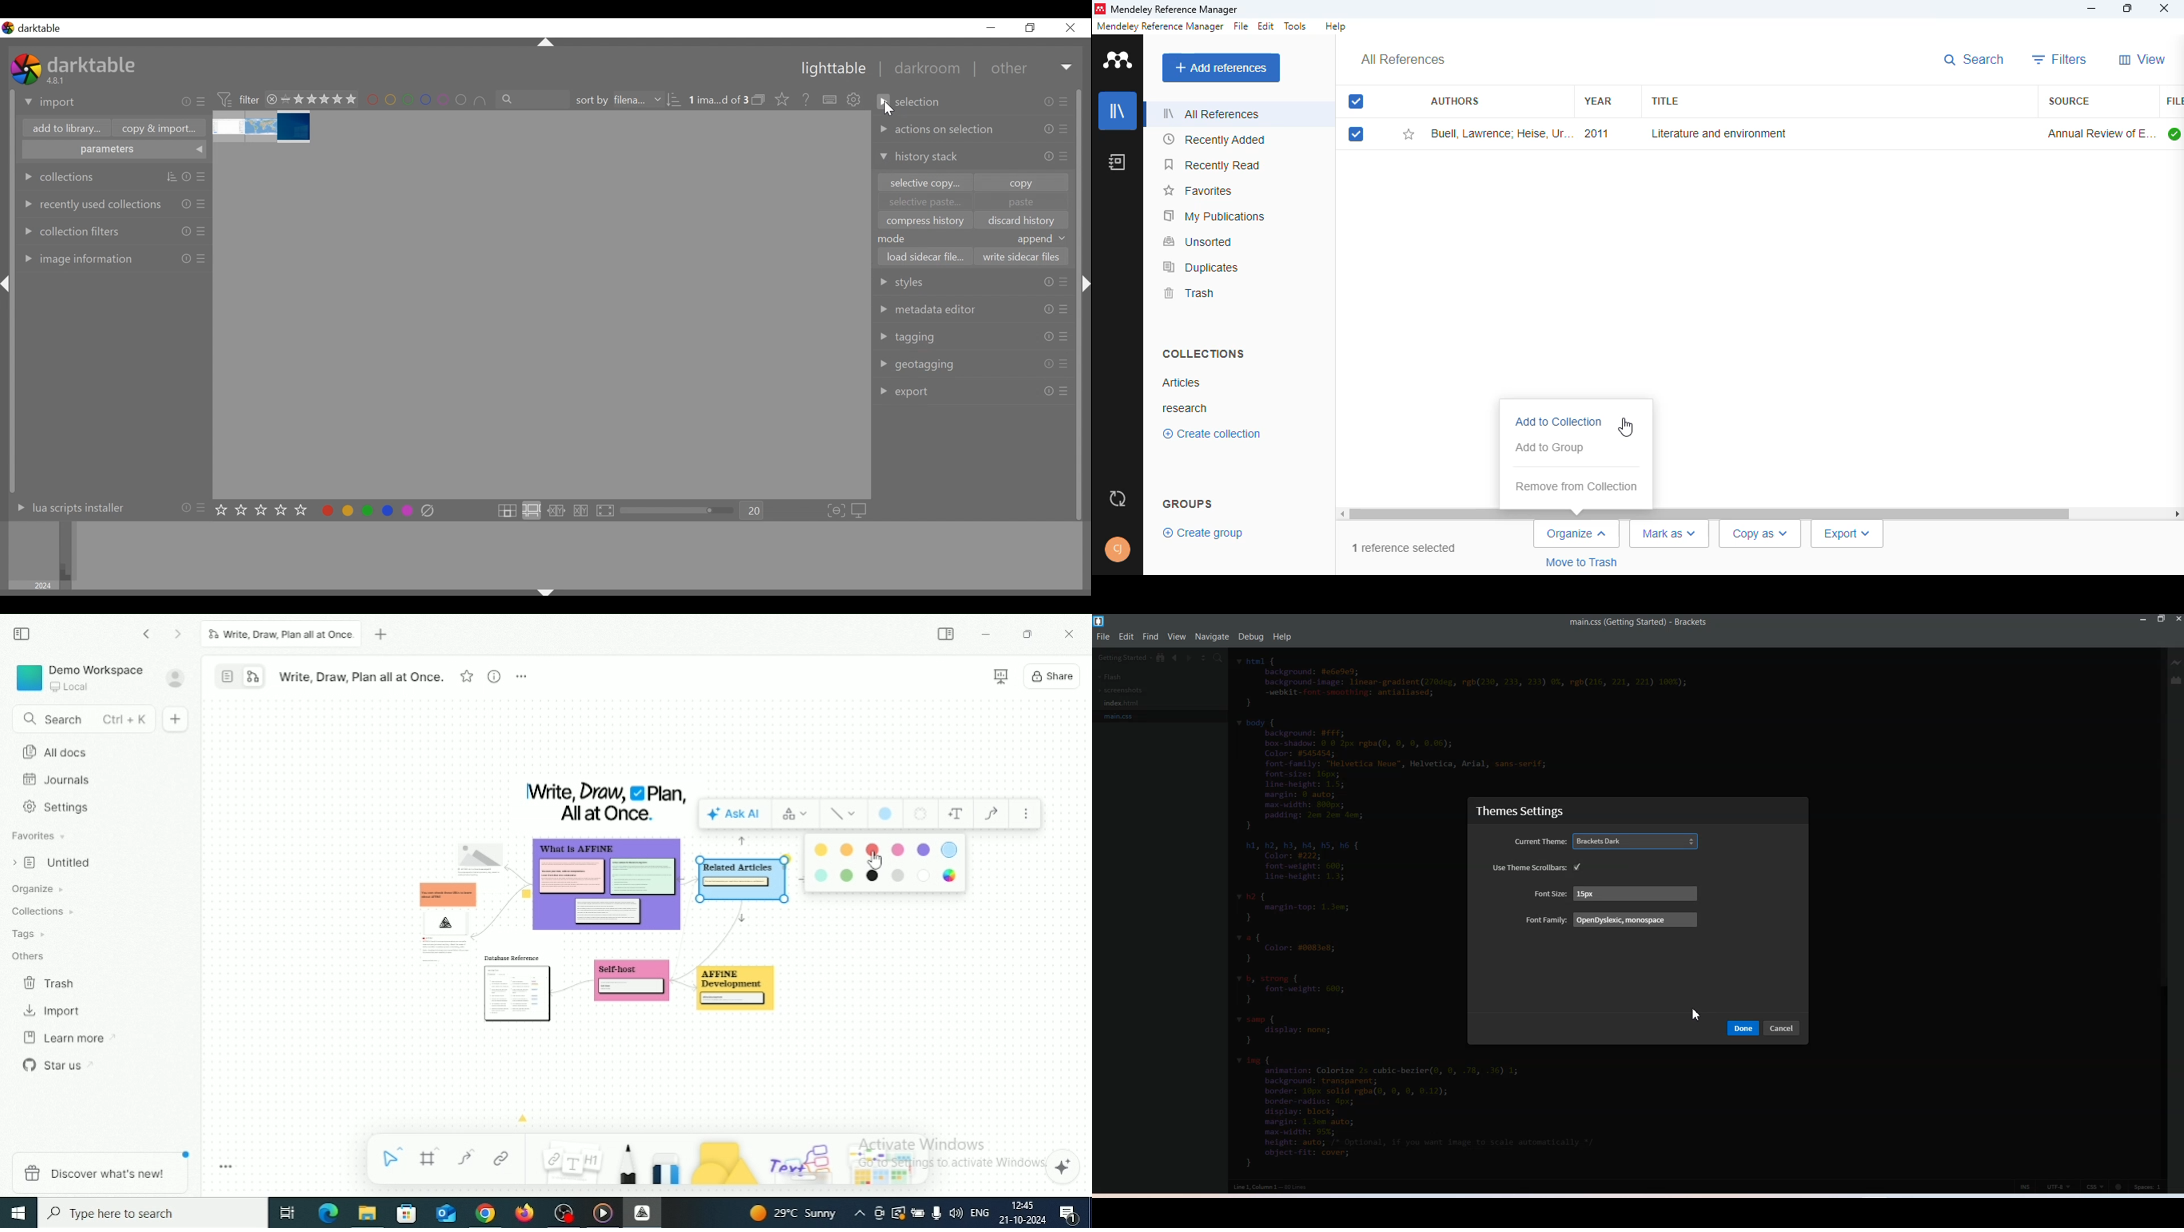 The width and height of the screenshot is (2184, 1232). What do you see at coordinates (263, 127) in the screenshot?
I see `image stack` at bounding box center [263, 127].